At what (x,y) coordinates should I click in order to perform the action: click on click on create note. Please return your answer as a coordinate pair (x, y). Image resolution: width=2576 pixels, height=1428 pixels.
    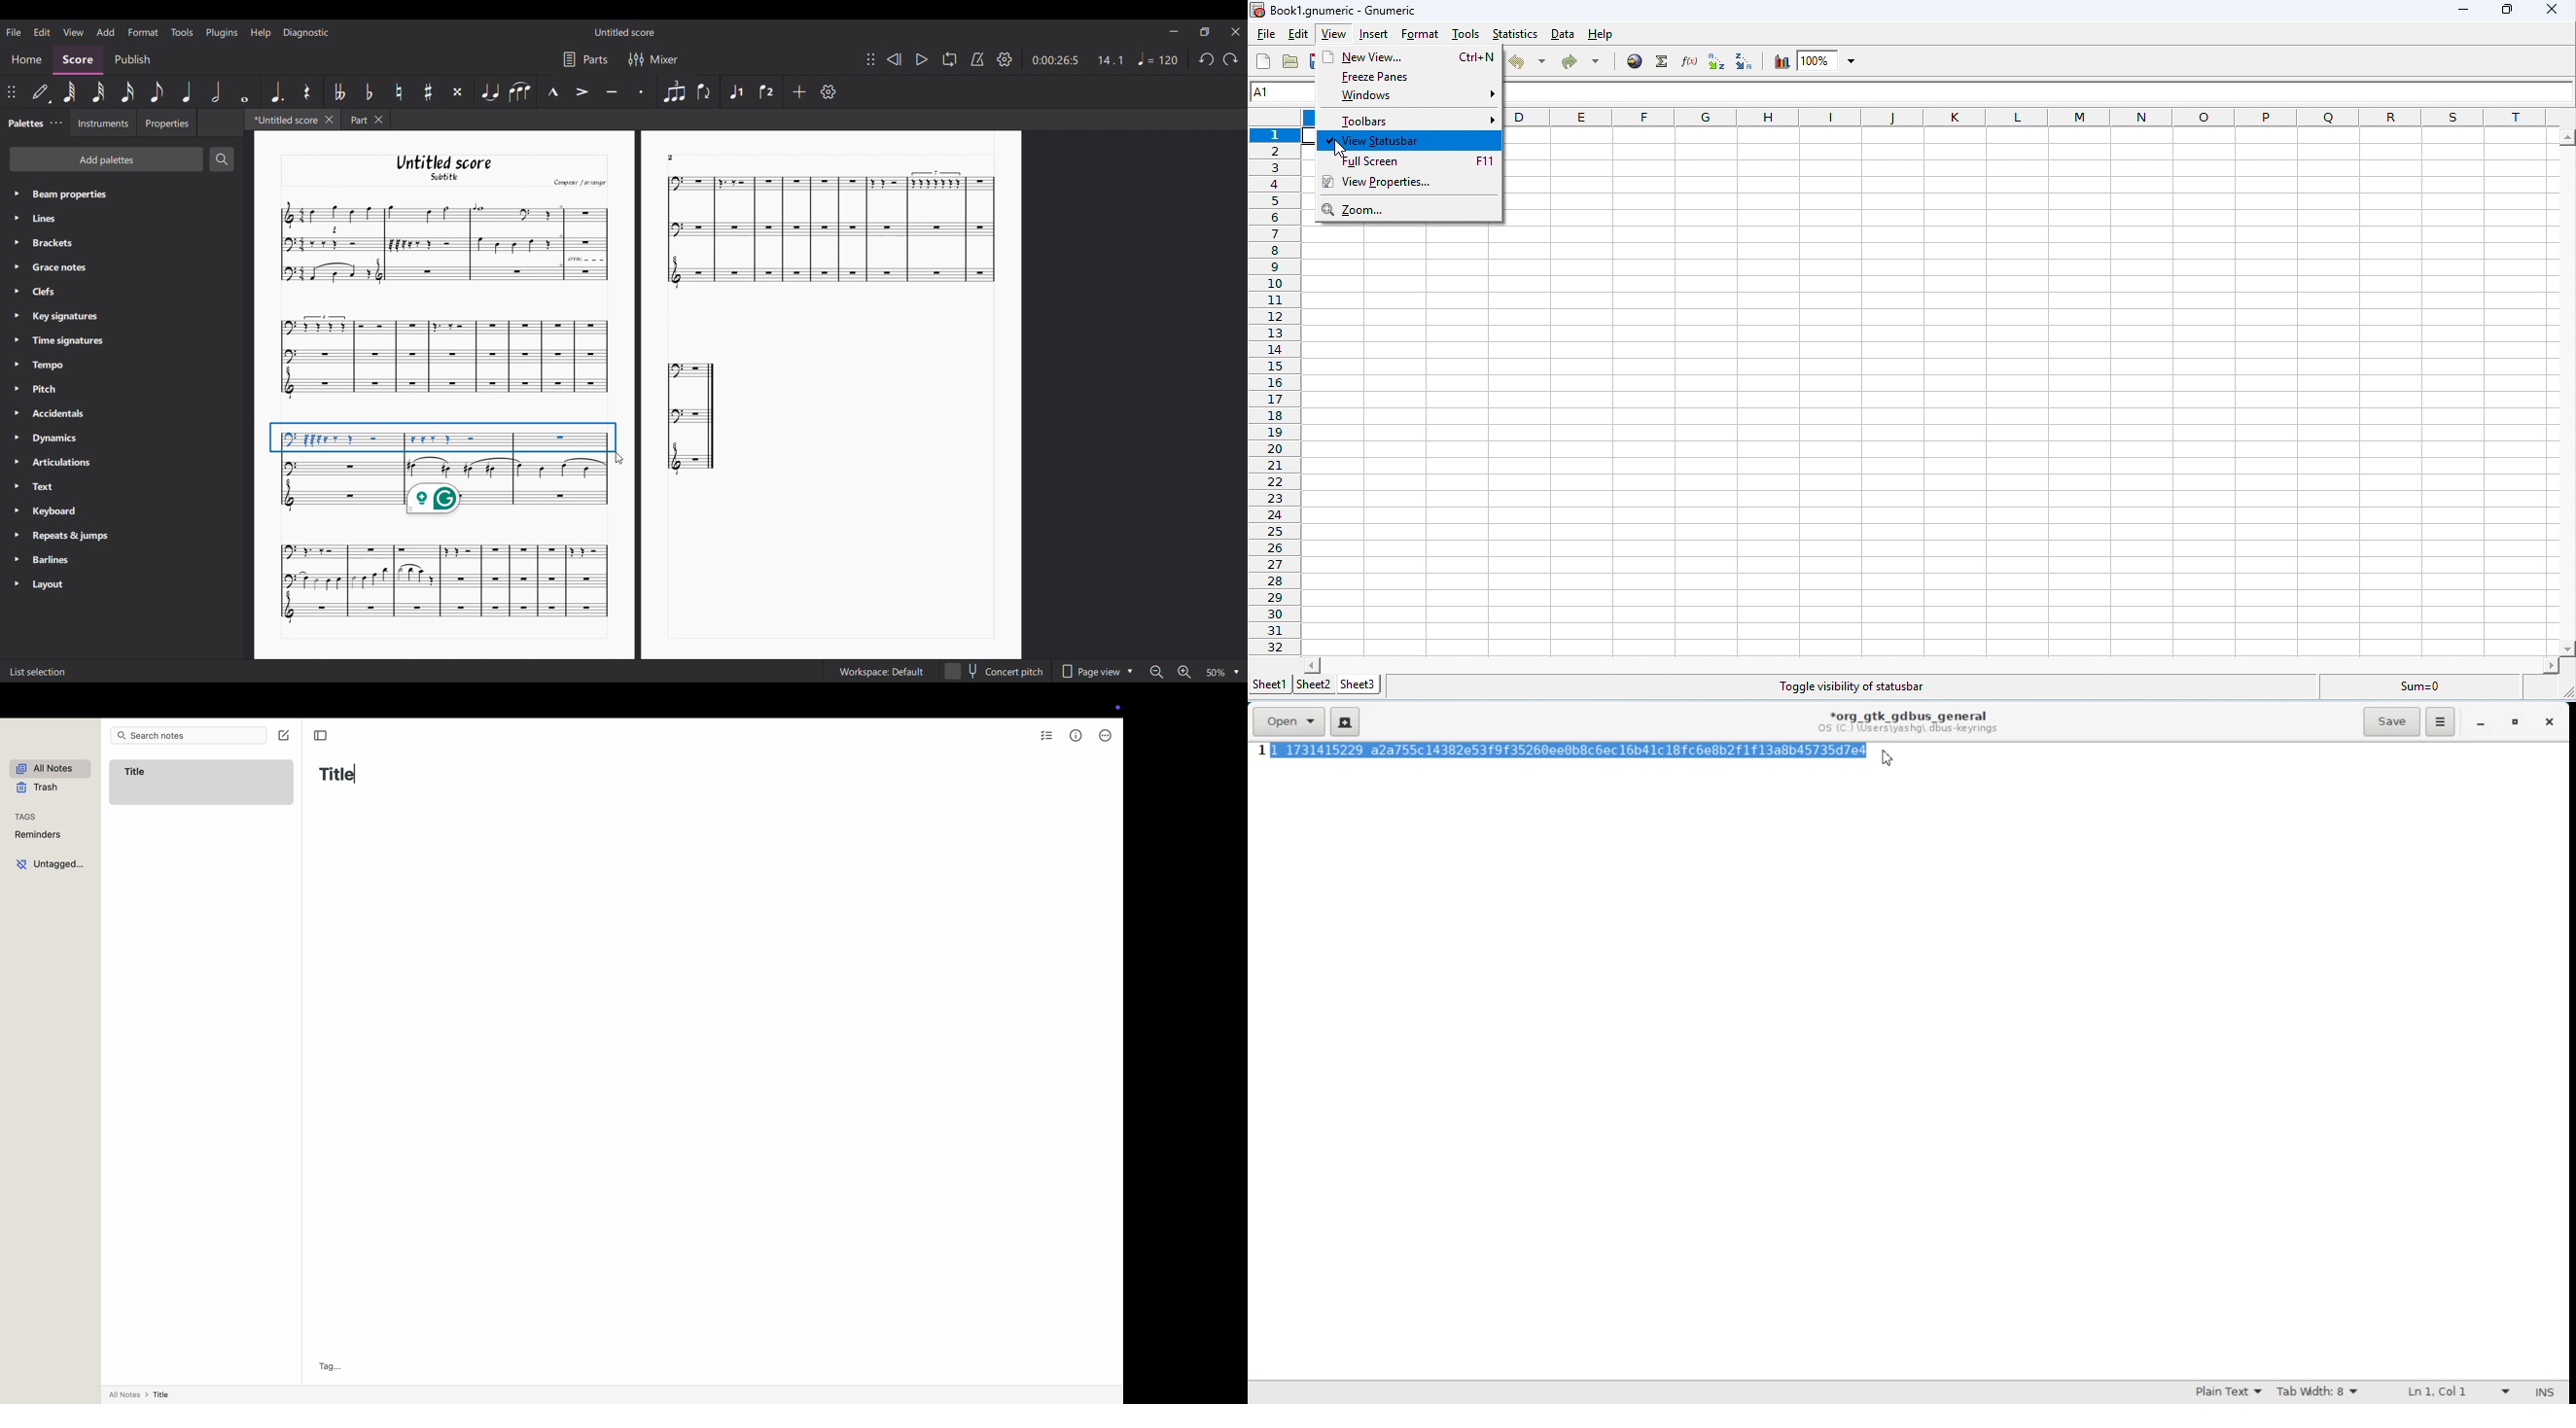
    Looking at the image, I should click on (287, 737).